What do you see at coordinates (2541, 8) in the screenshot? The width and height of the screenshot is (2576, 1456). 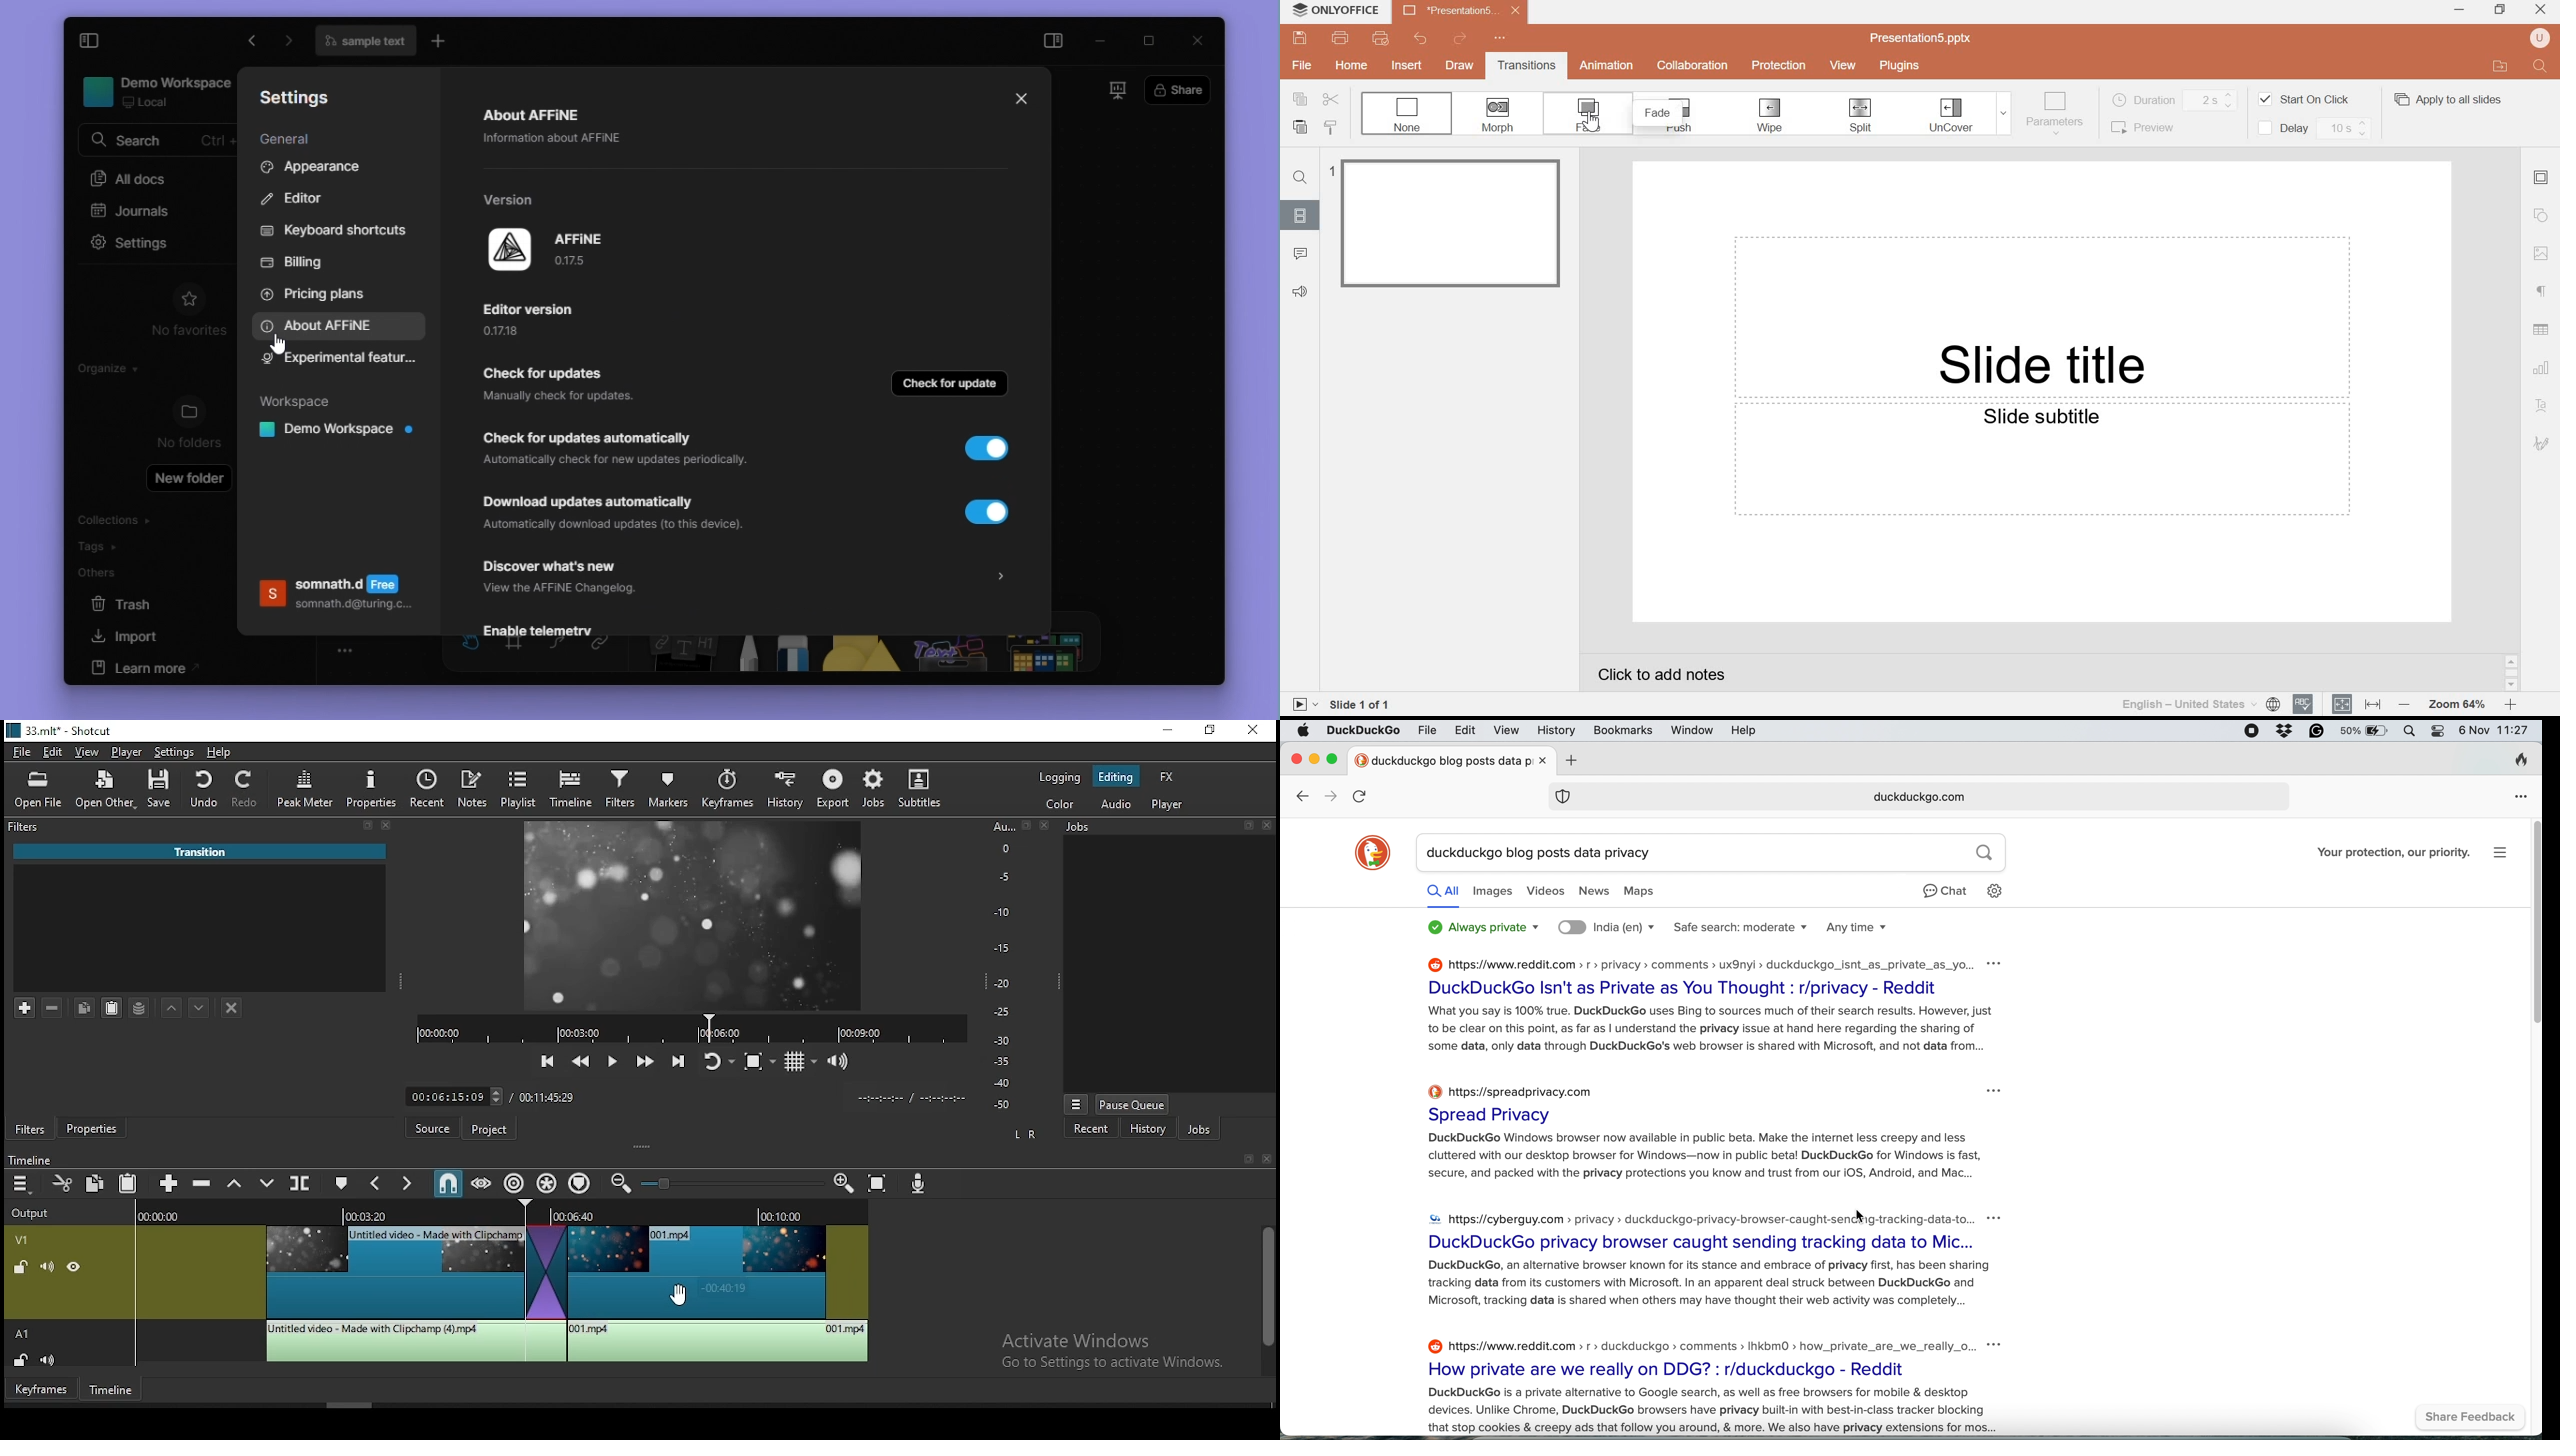 I see `close` at bounding box center [2541, 8].